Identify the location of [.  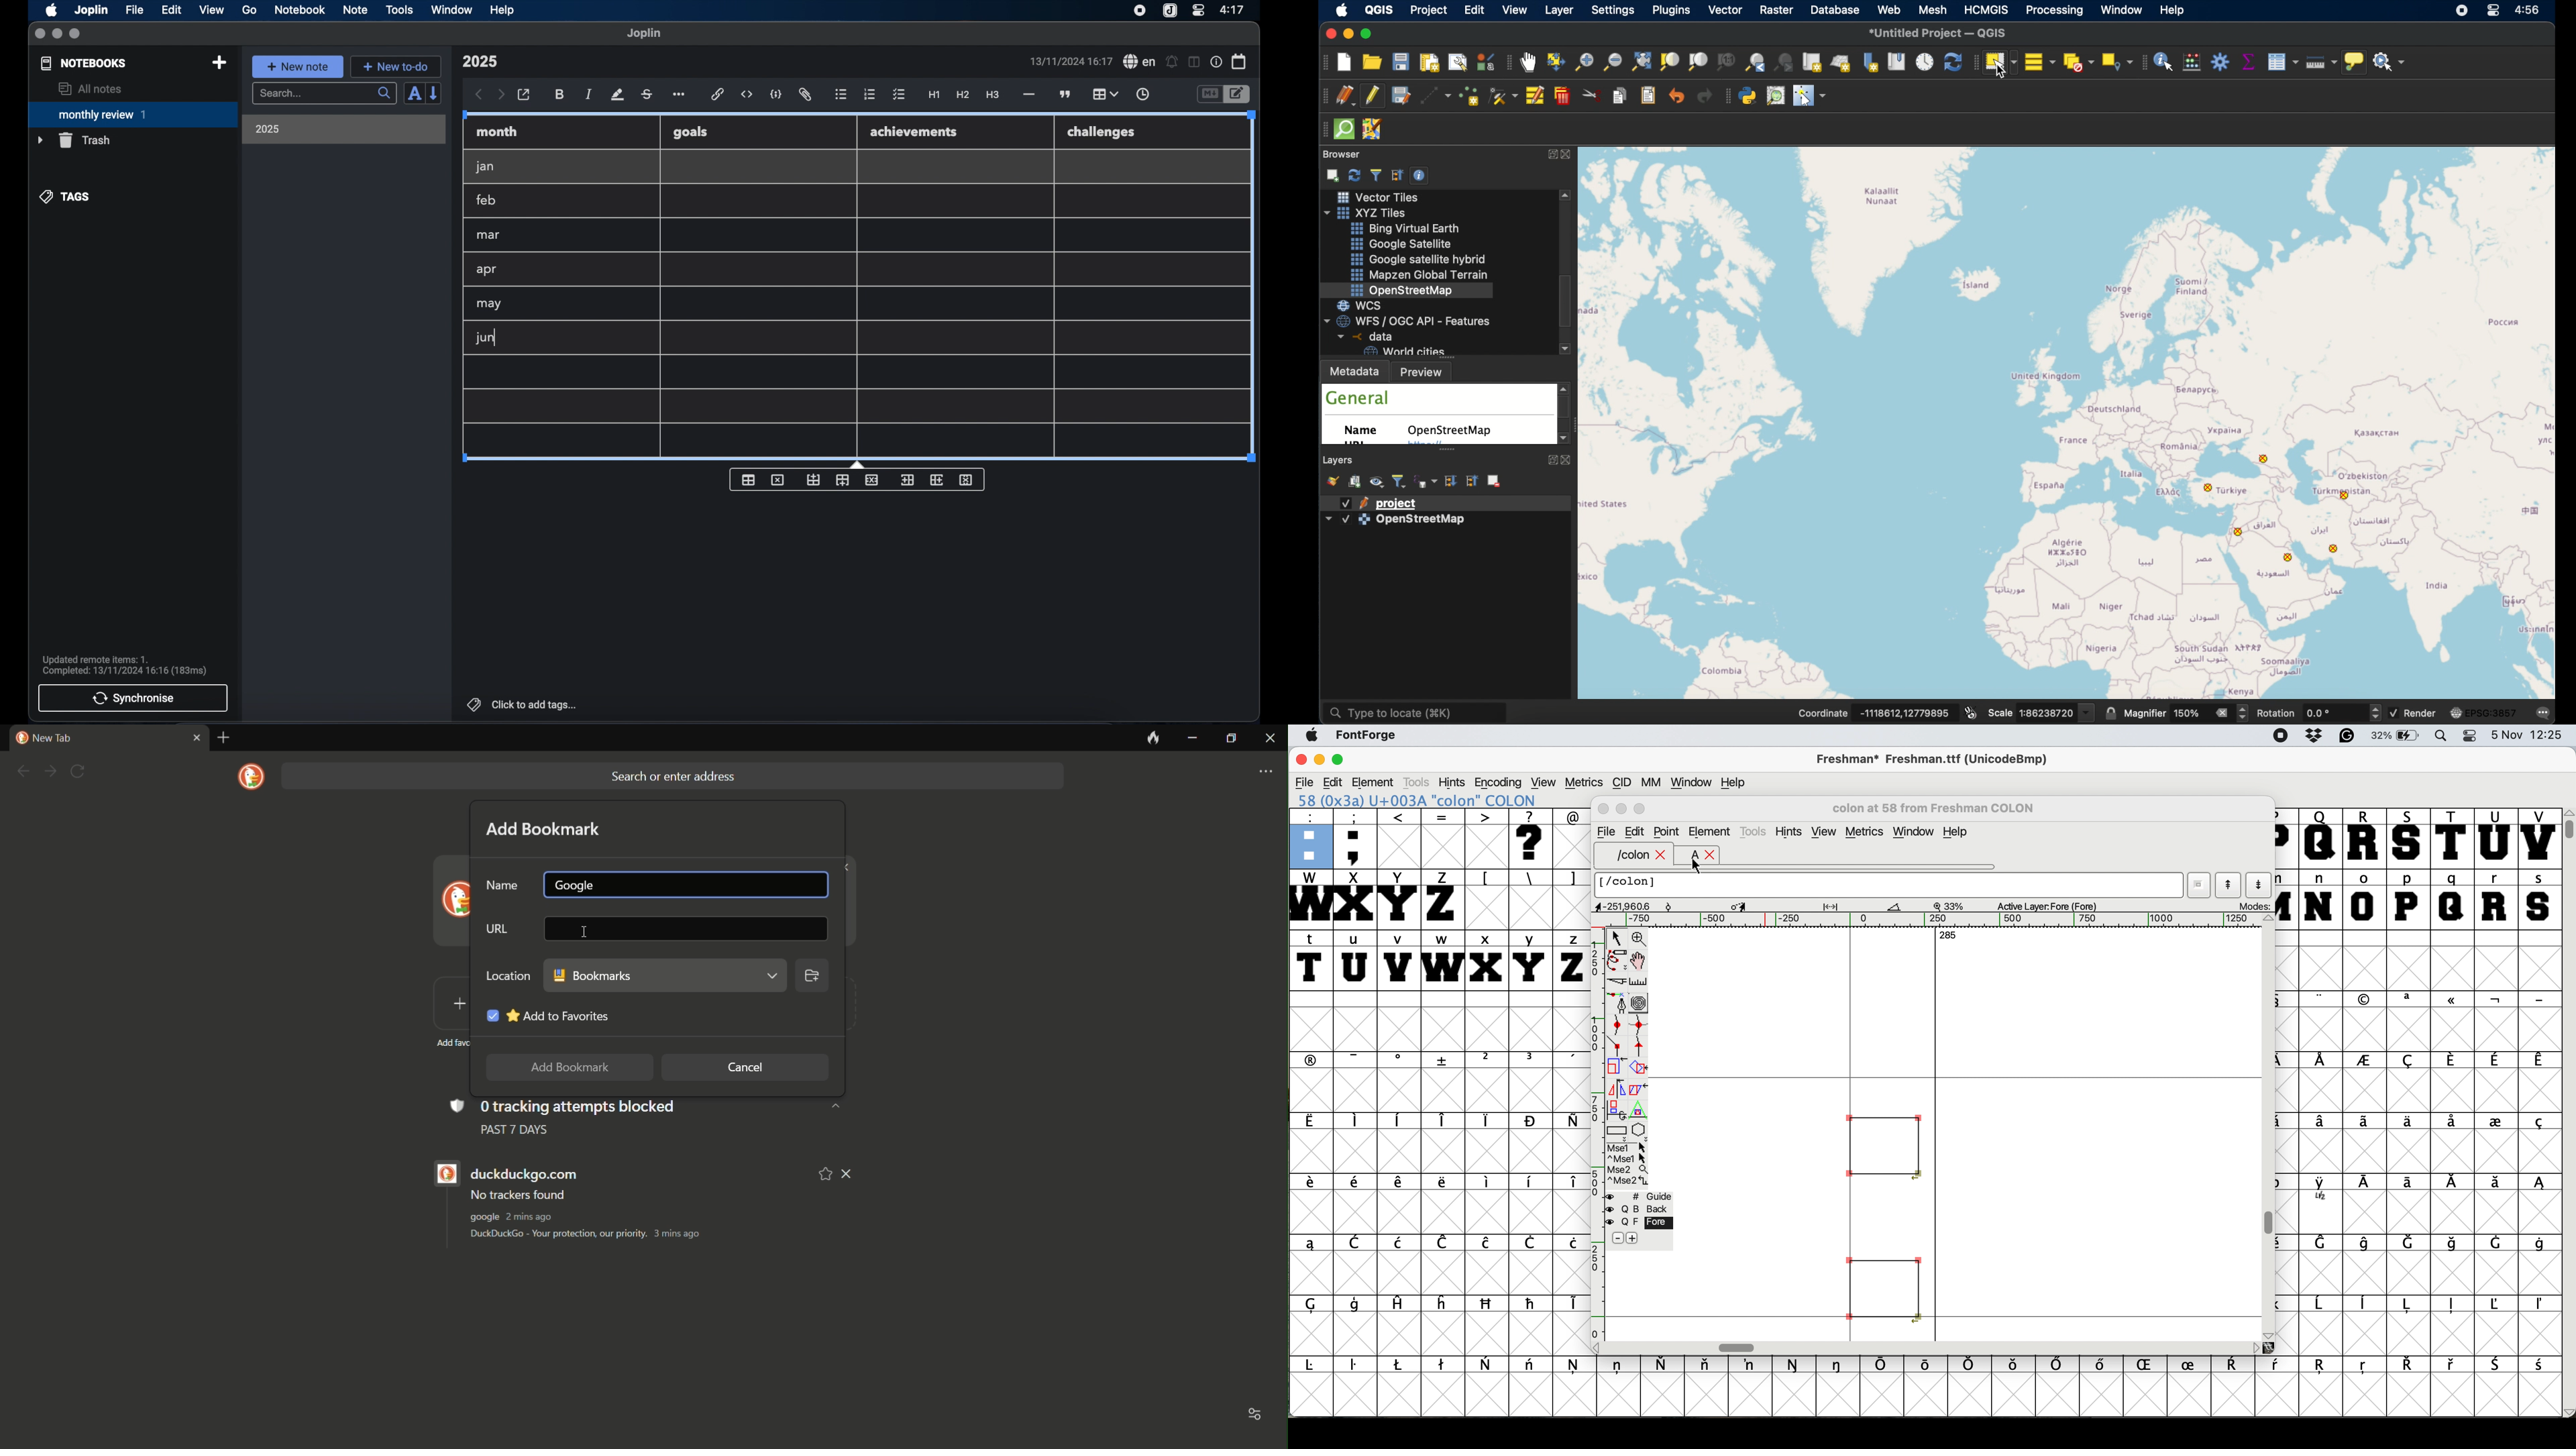
(1486, 878).